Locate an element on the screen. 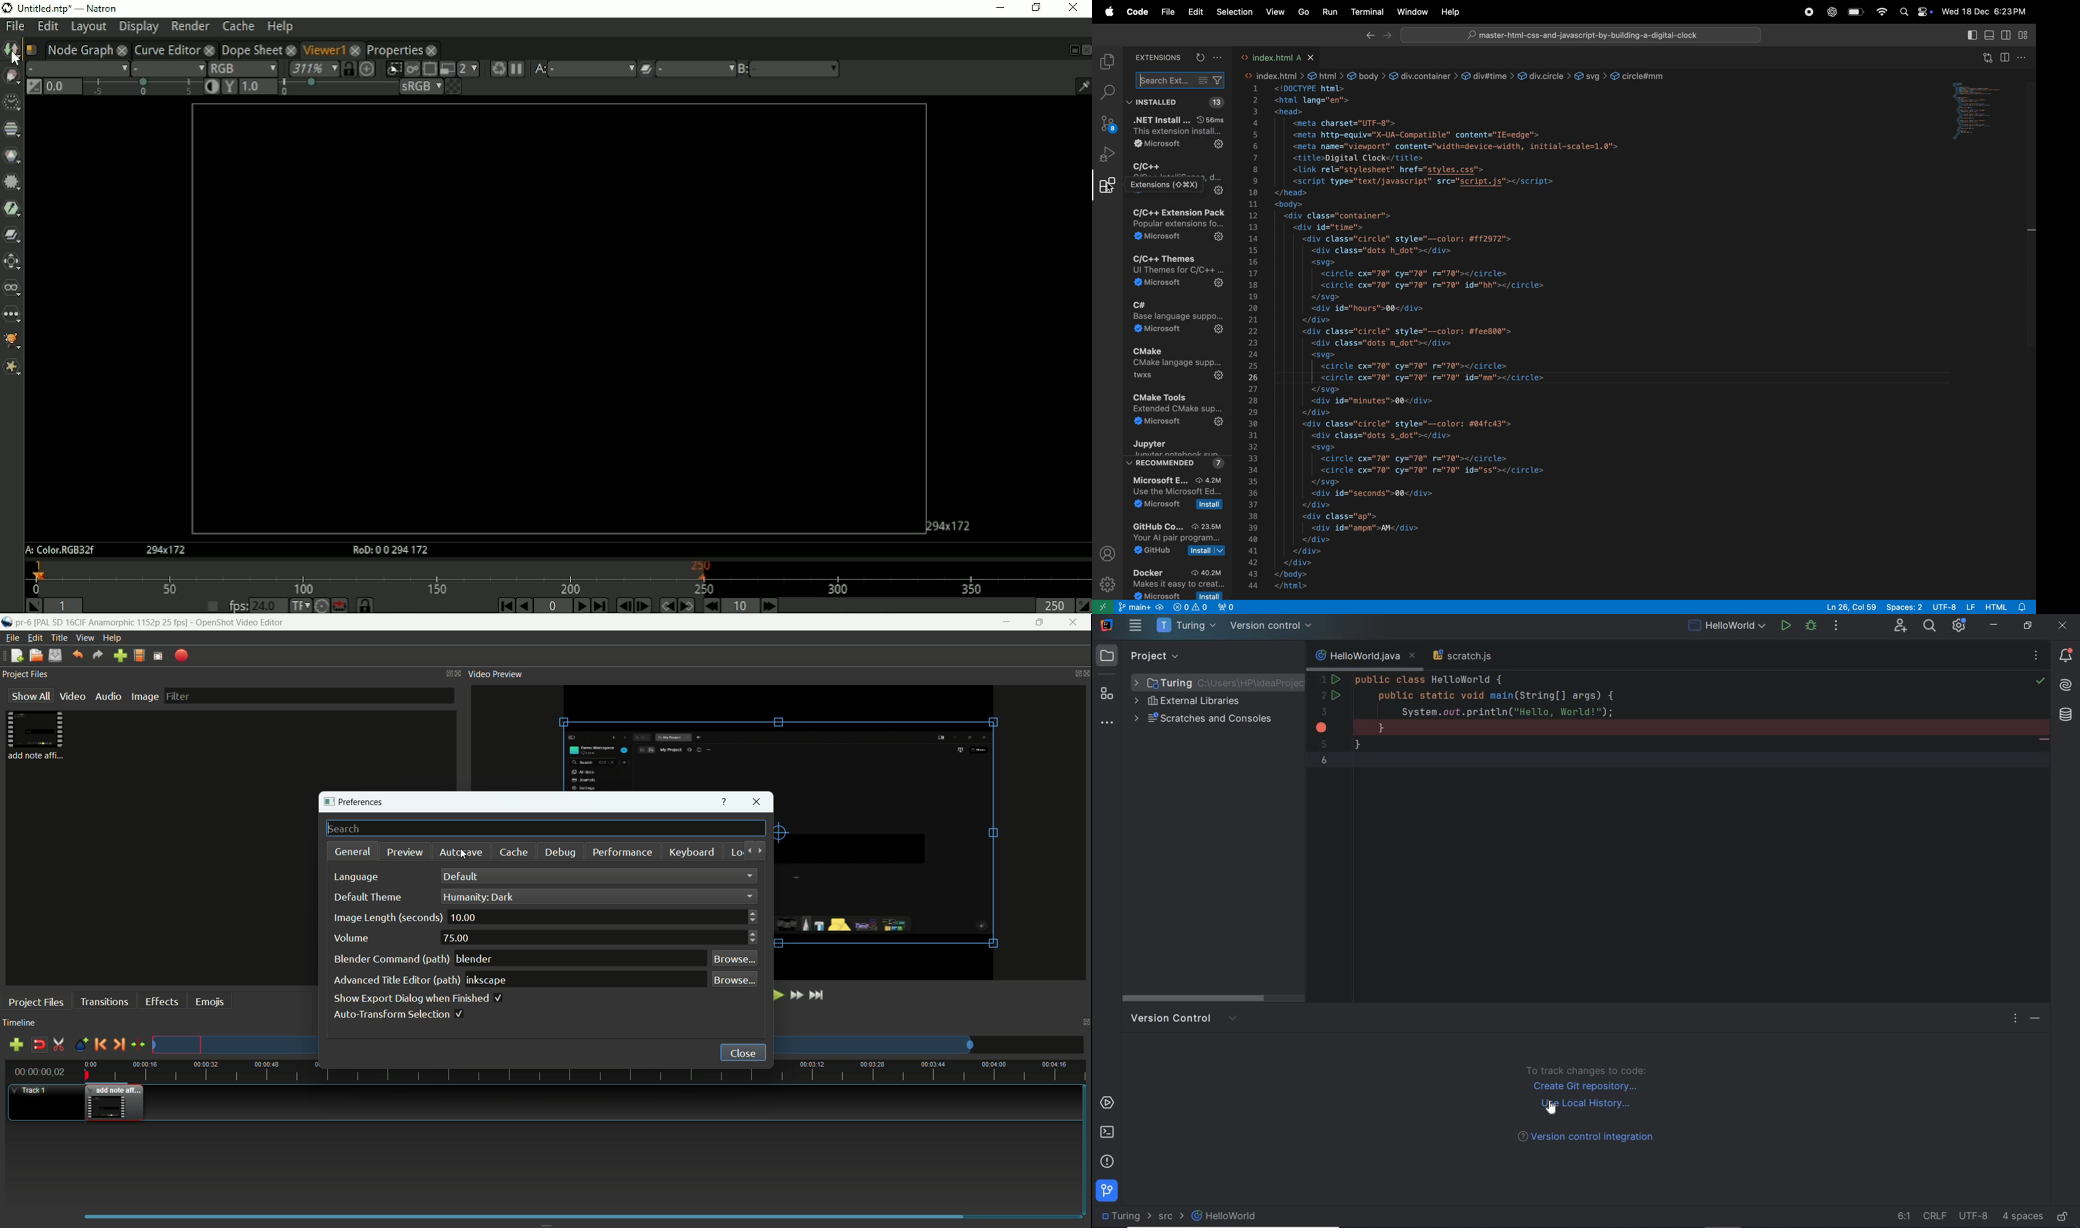 The height and width of the screenshot is (1232, 2100). search everywhere is located at coordinates (1928, 625).